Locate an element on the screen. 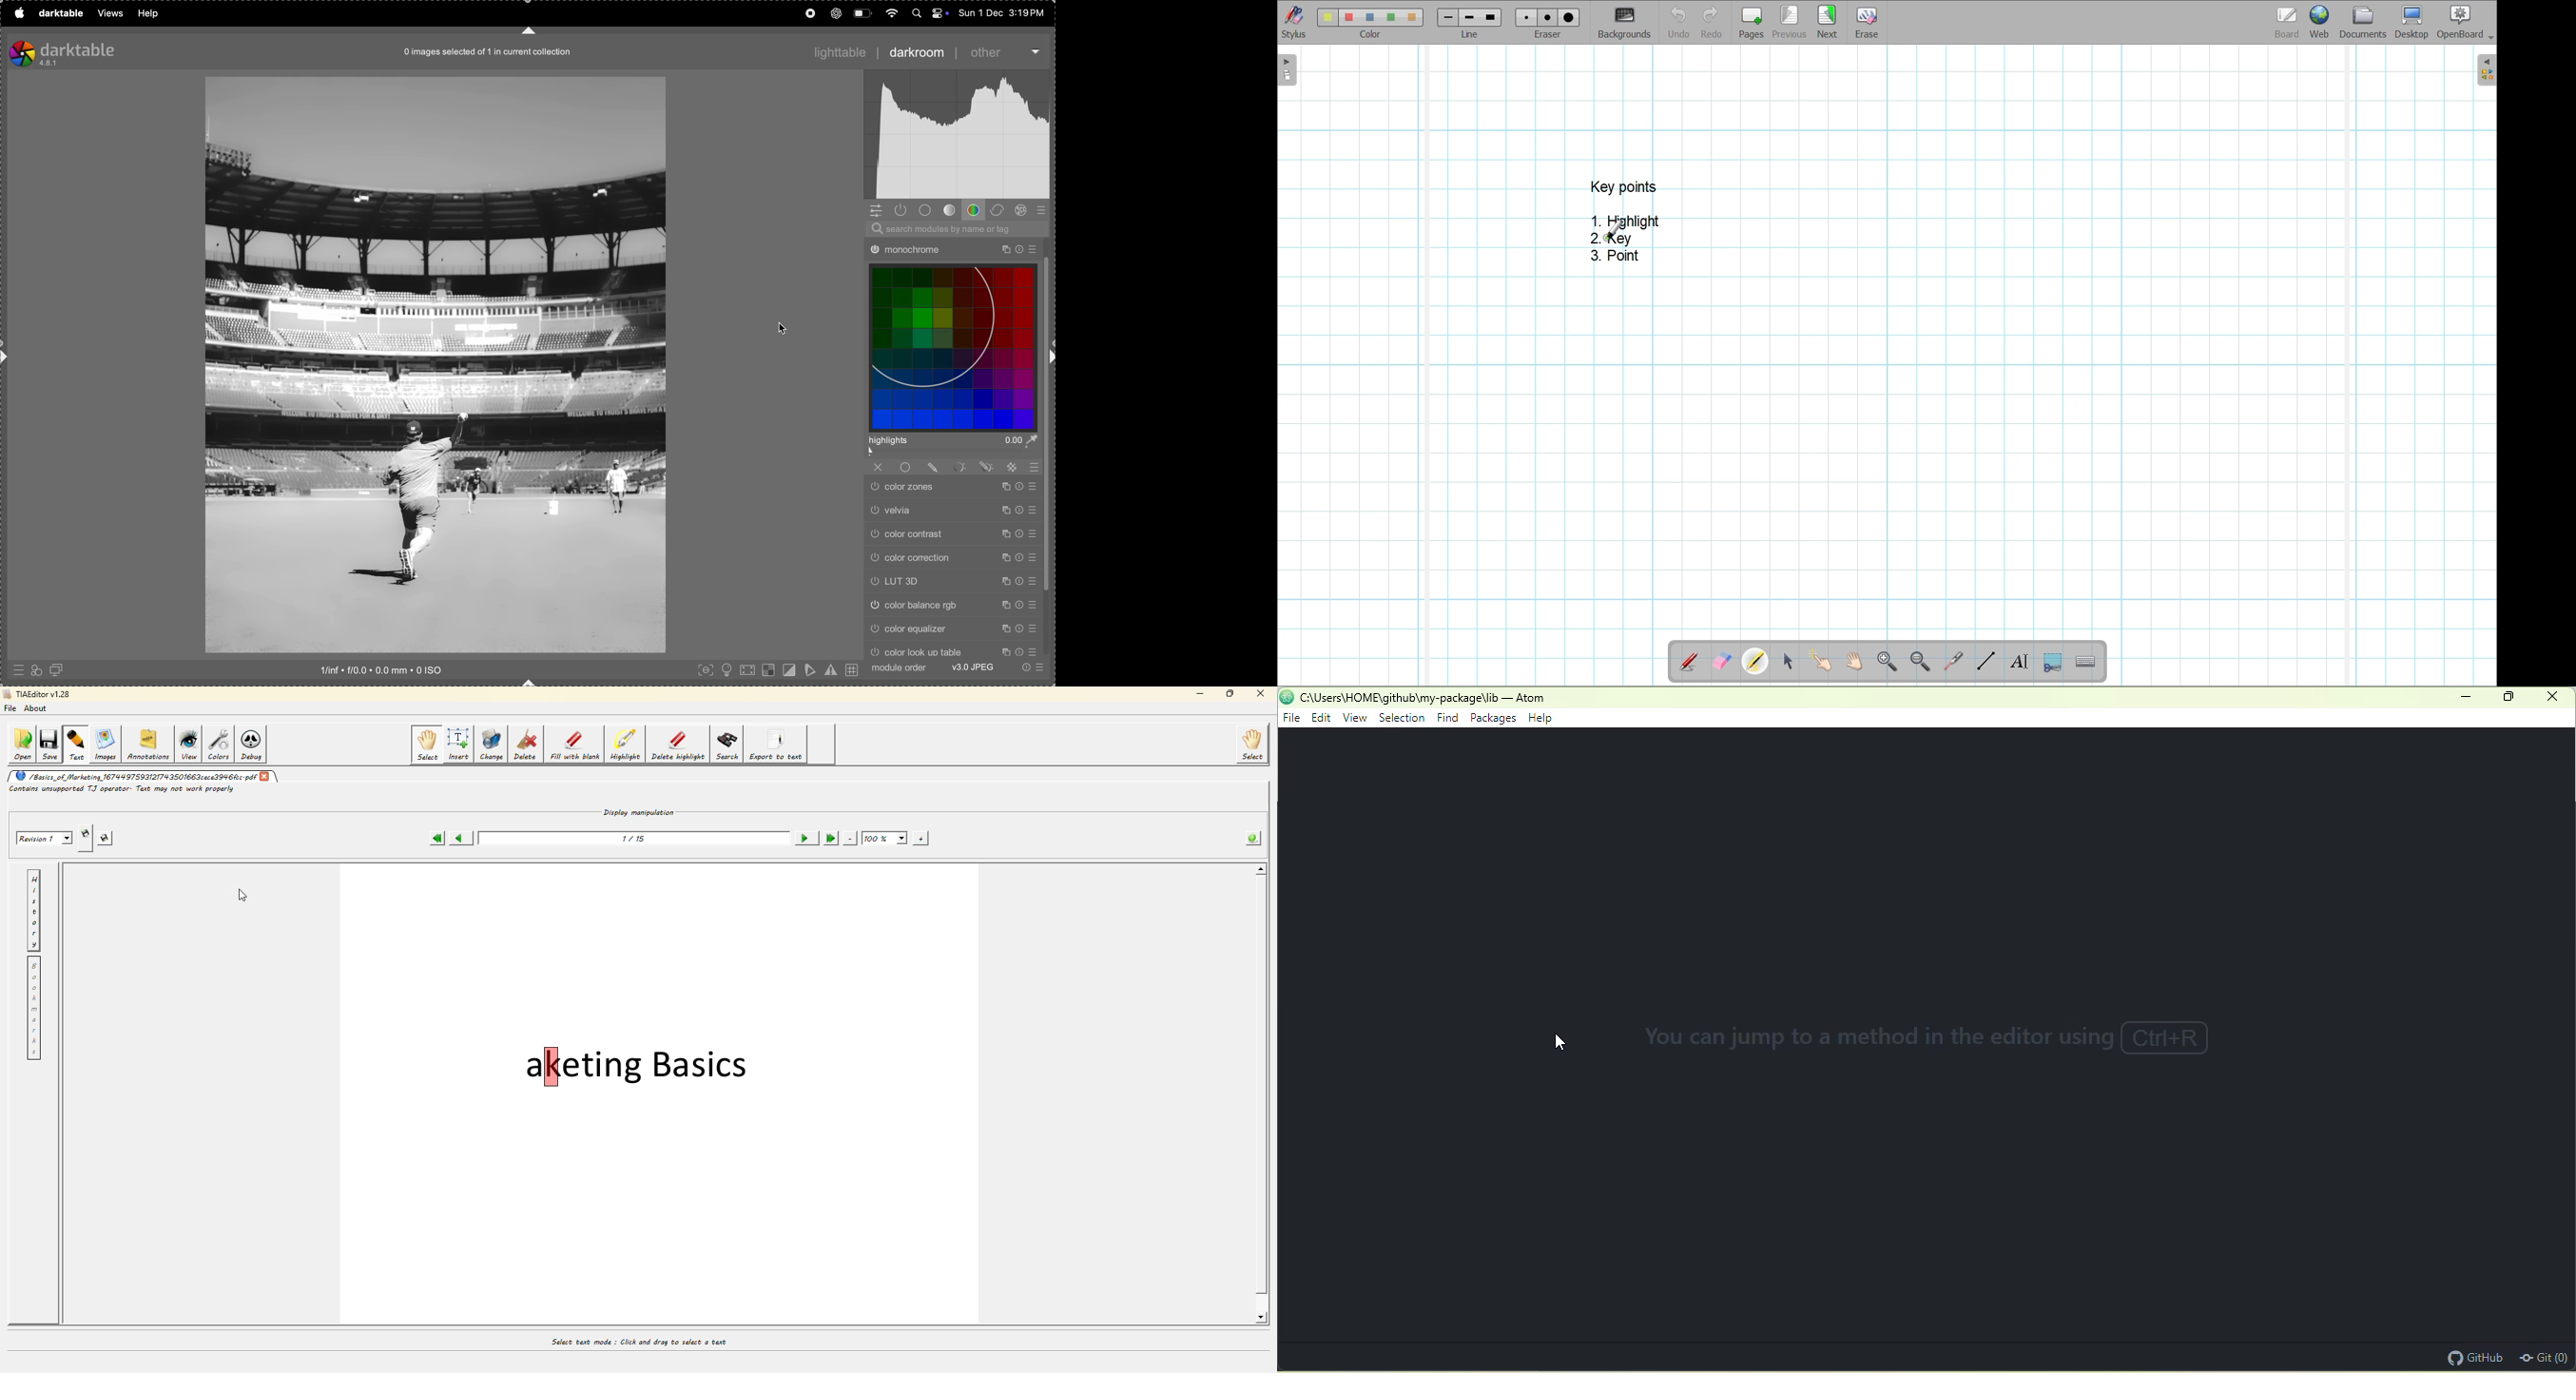  c“\Users\HOME\github\my-package\lib is located at coordinates (1400, 698).